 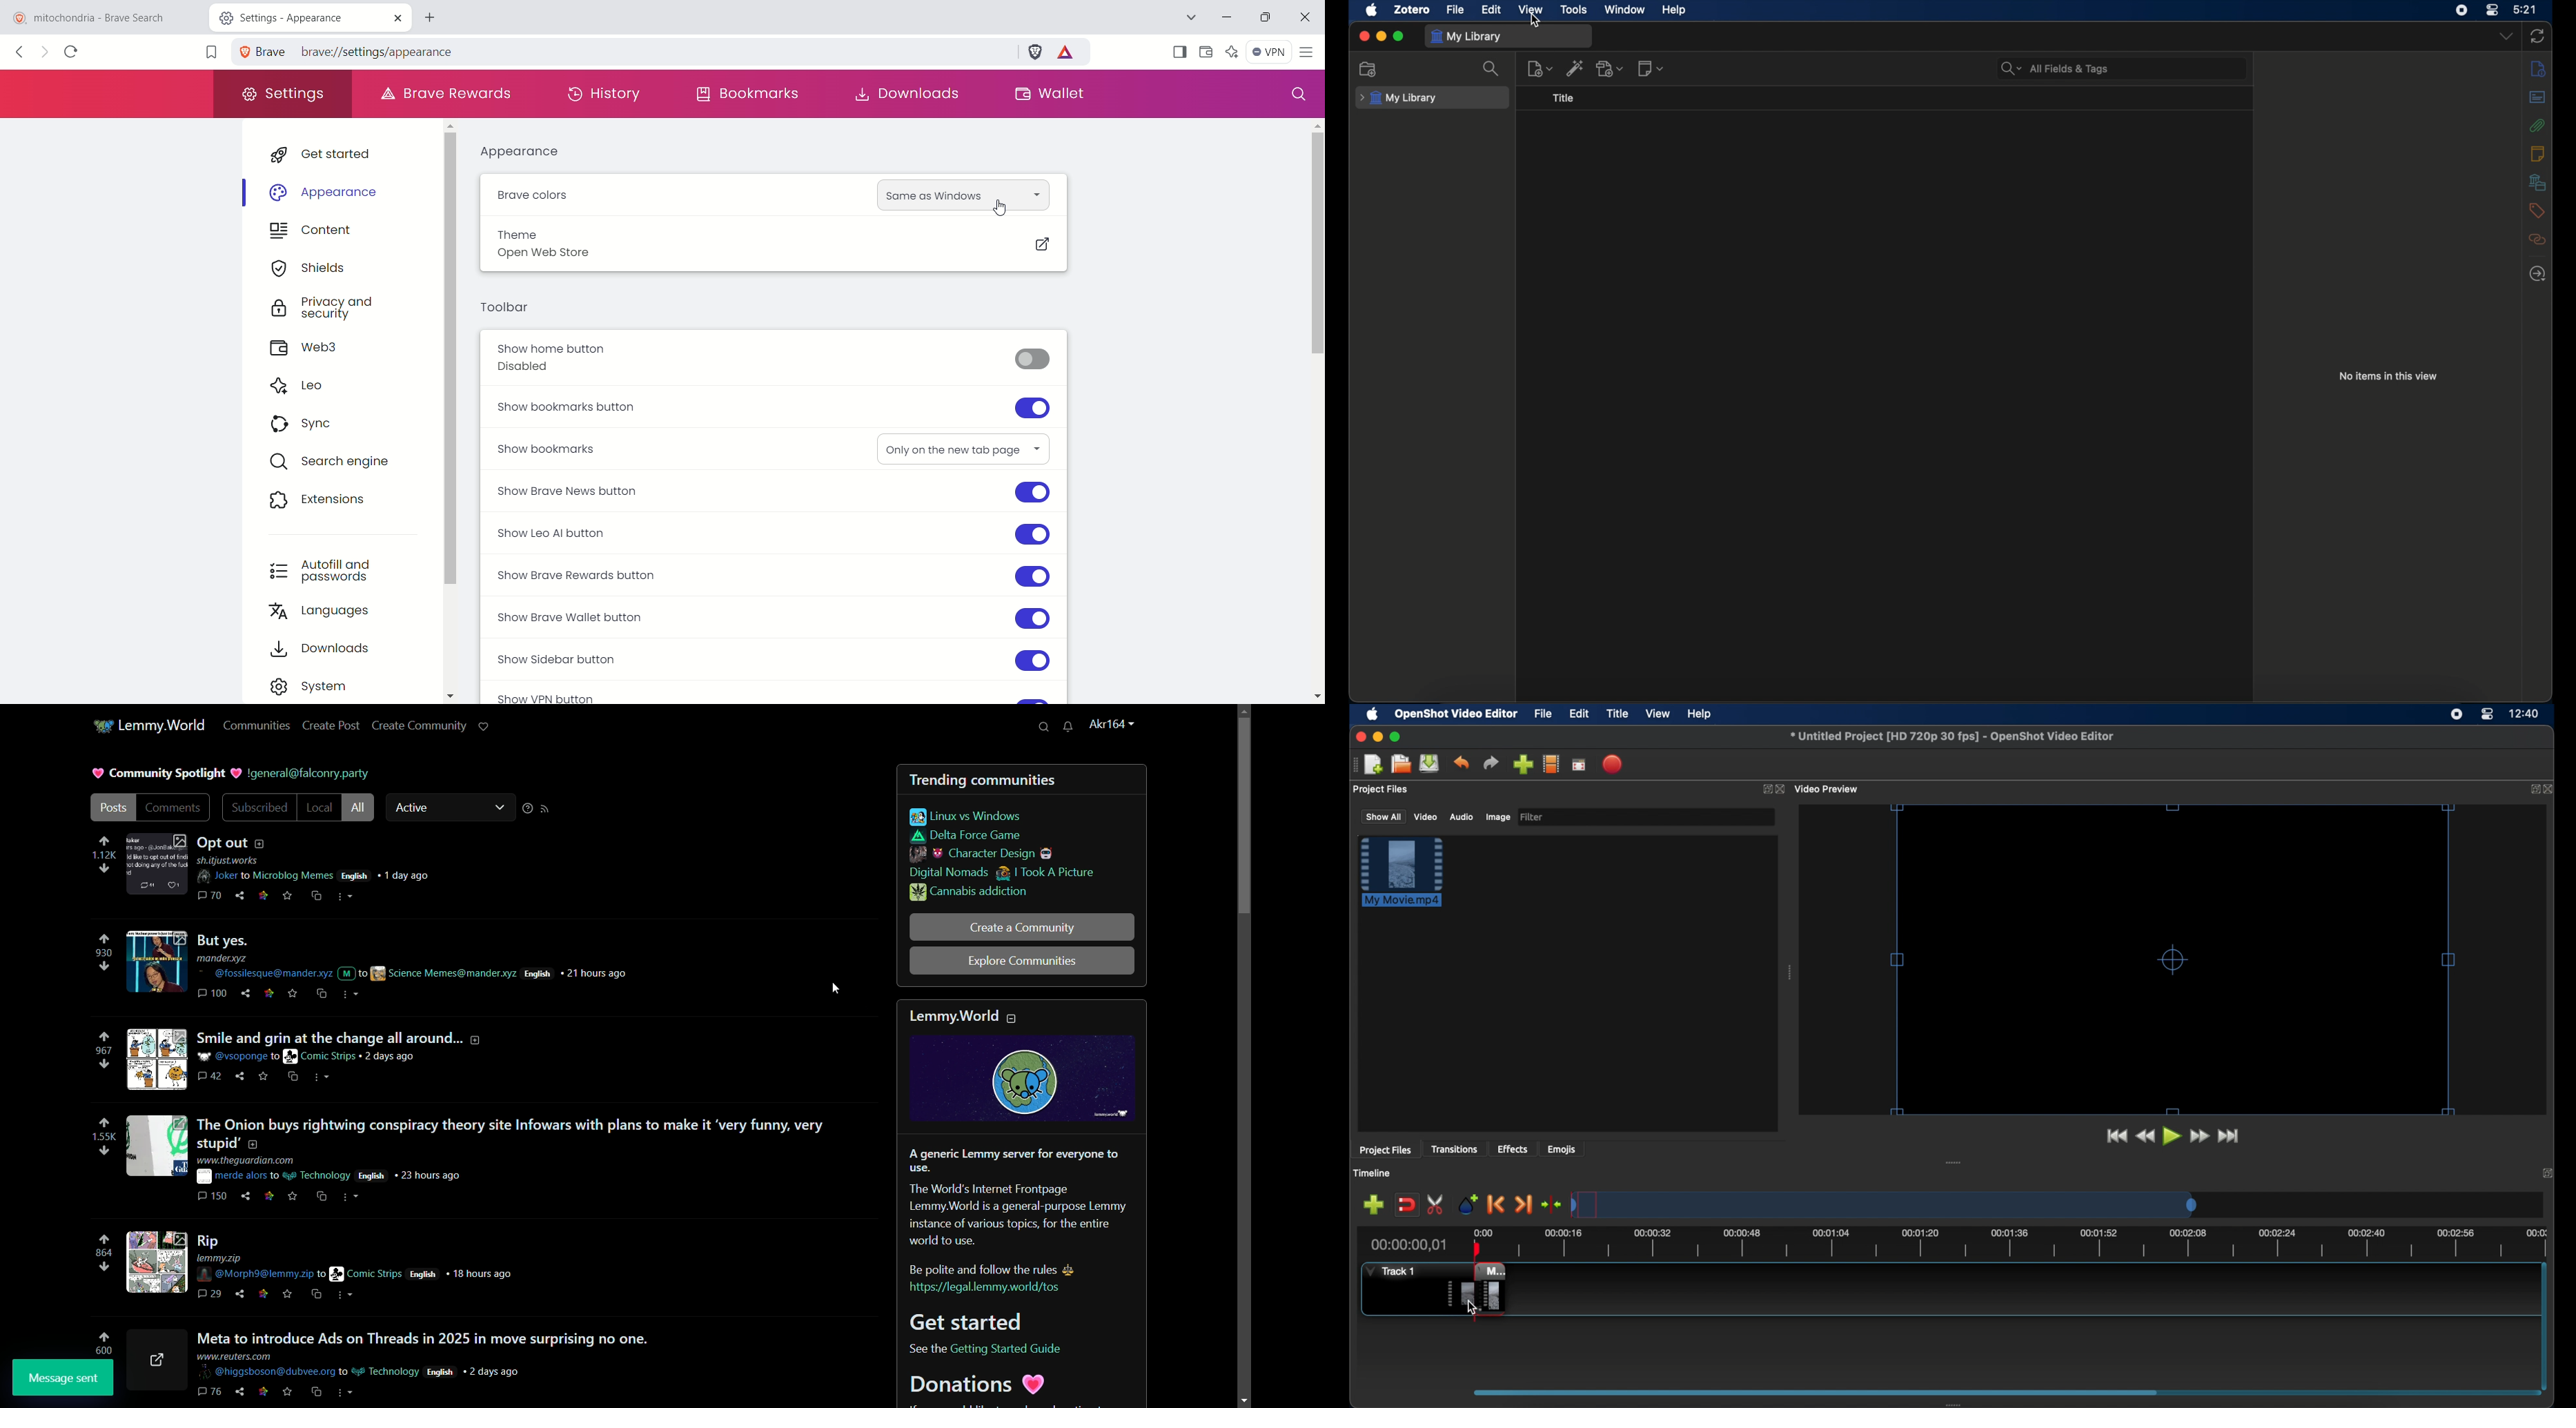 What do you see at coordinates (965, 836) in the screenshot?
I see `delta force game` at bounding box center [965, 836].